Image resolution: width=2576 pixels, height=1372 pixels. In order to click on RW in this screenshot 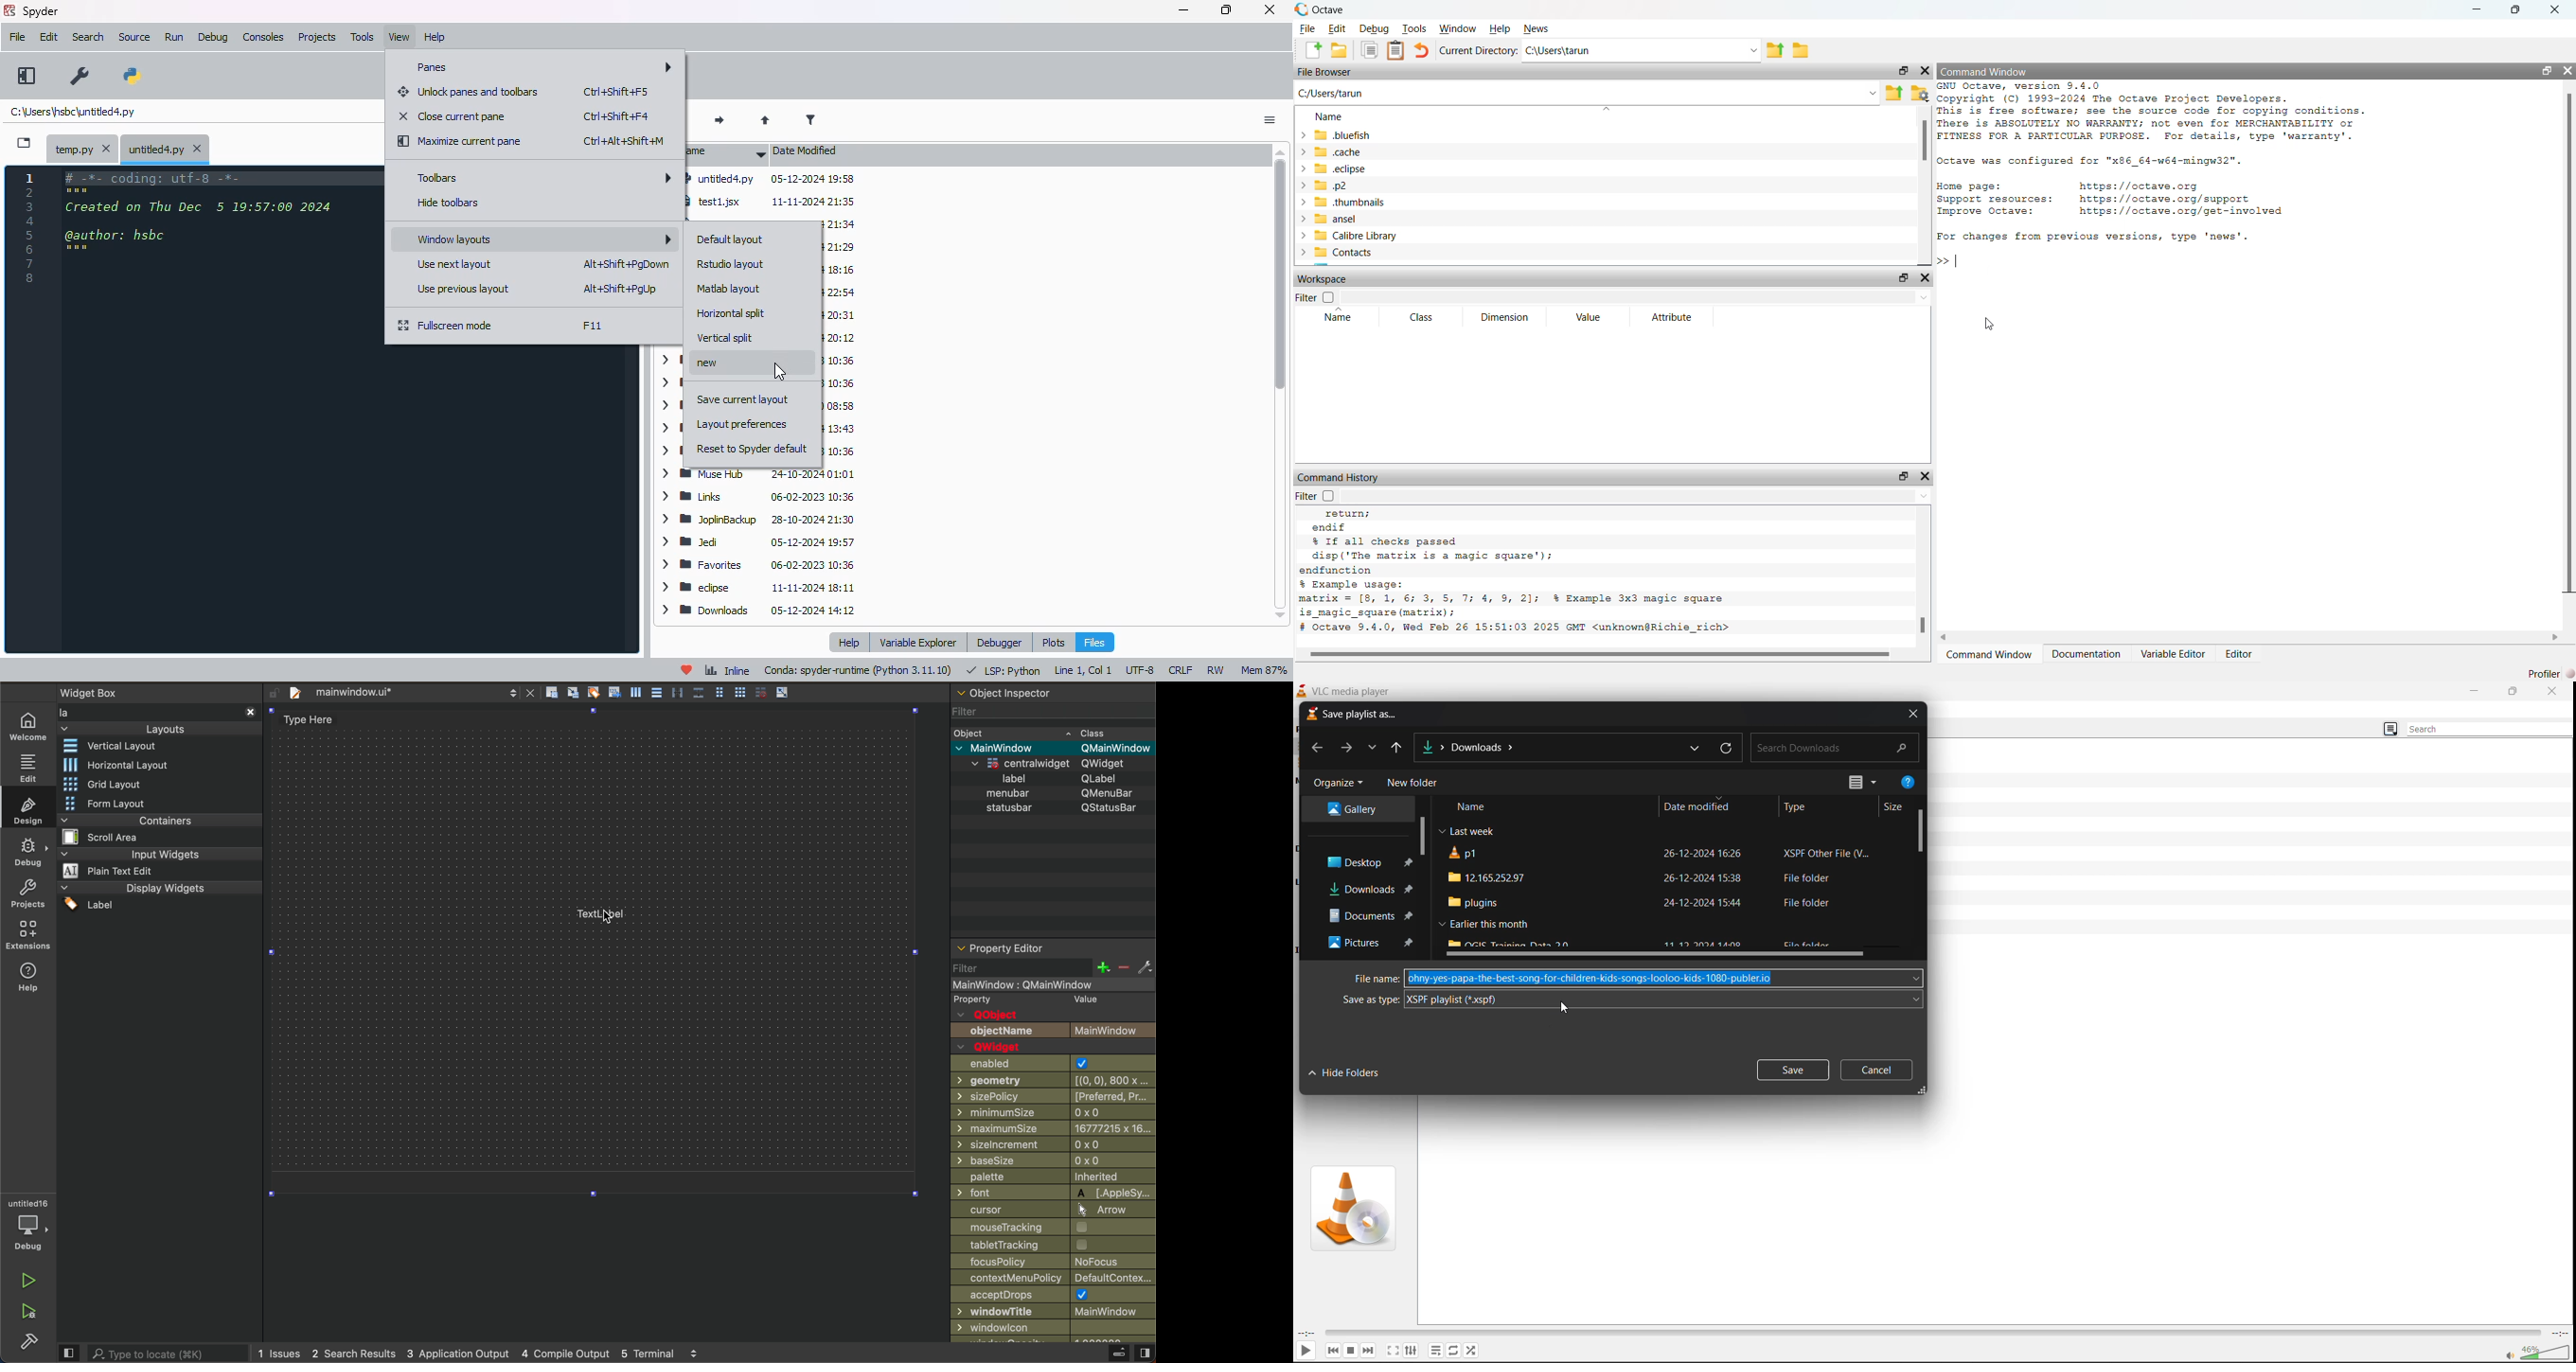, I will do `click(1218, 670)`.